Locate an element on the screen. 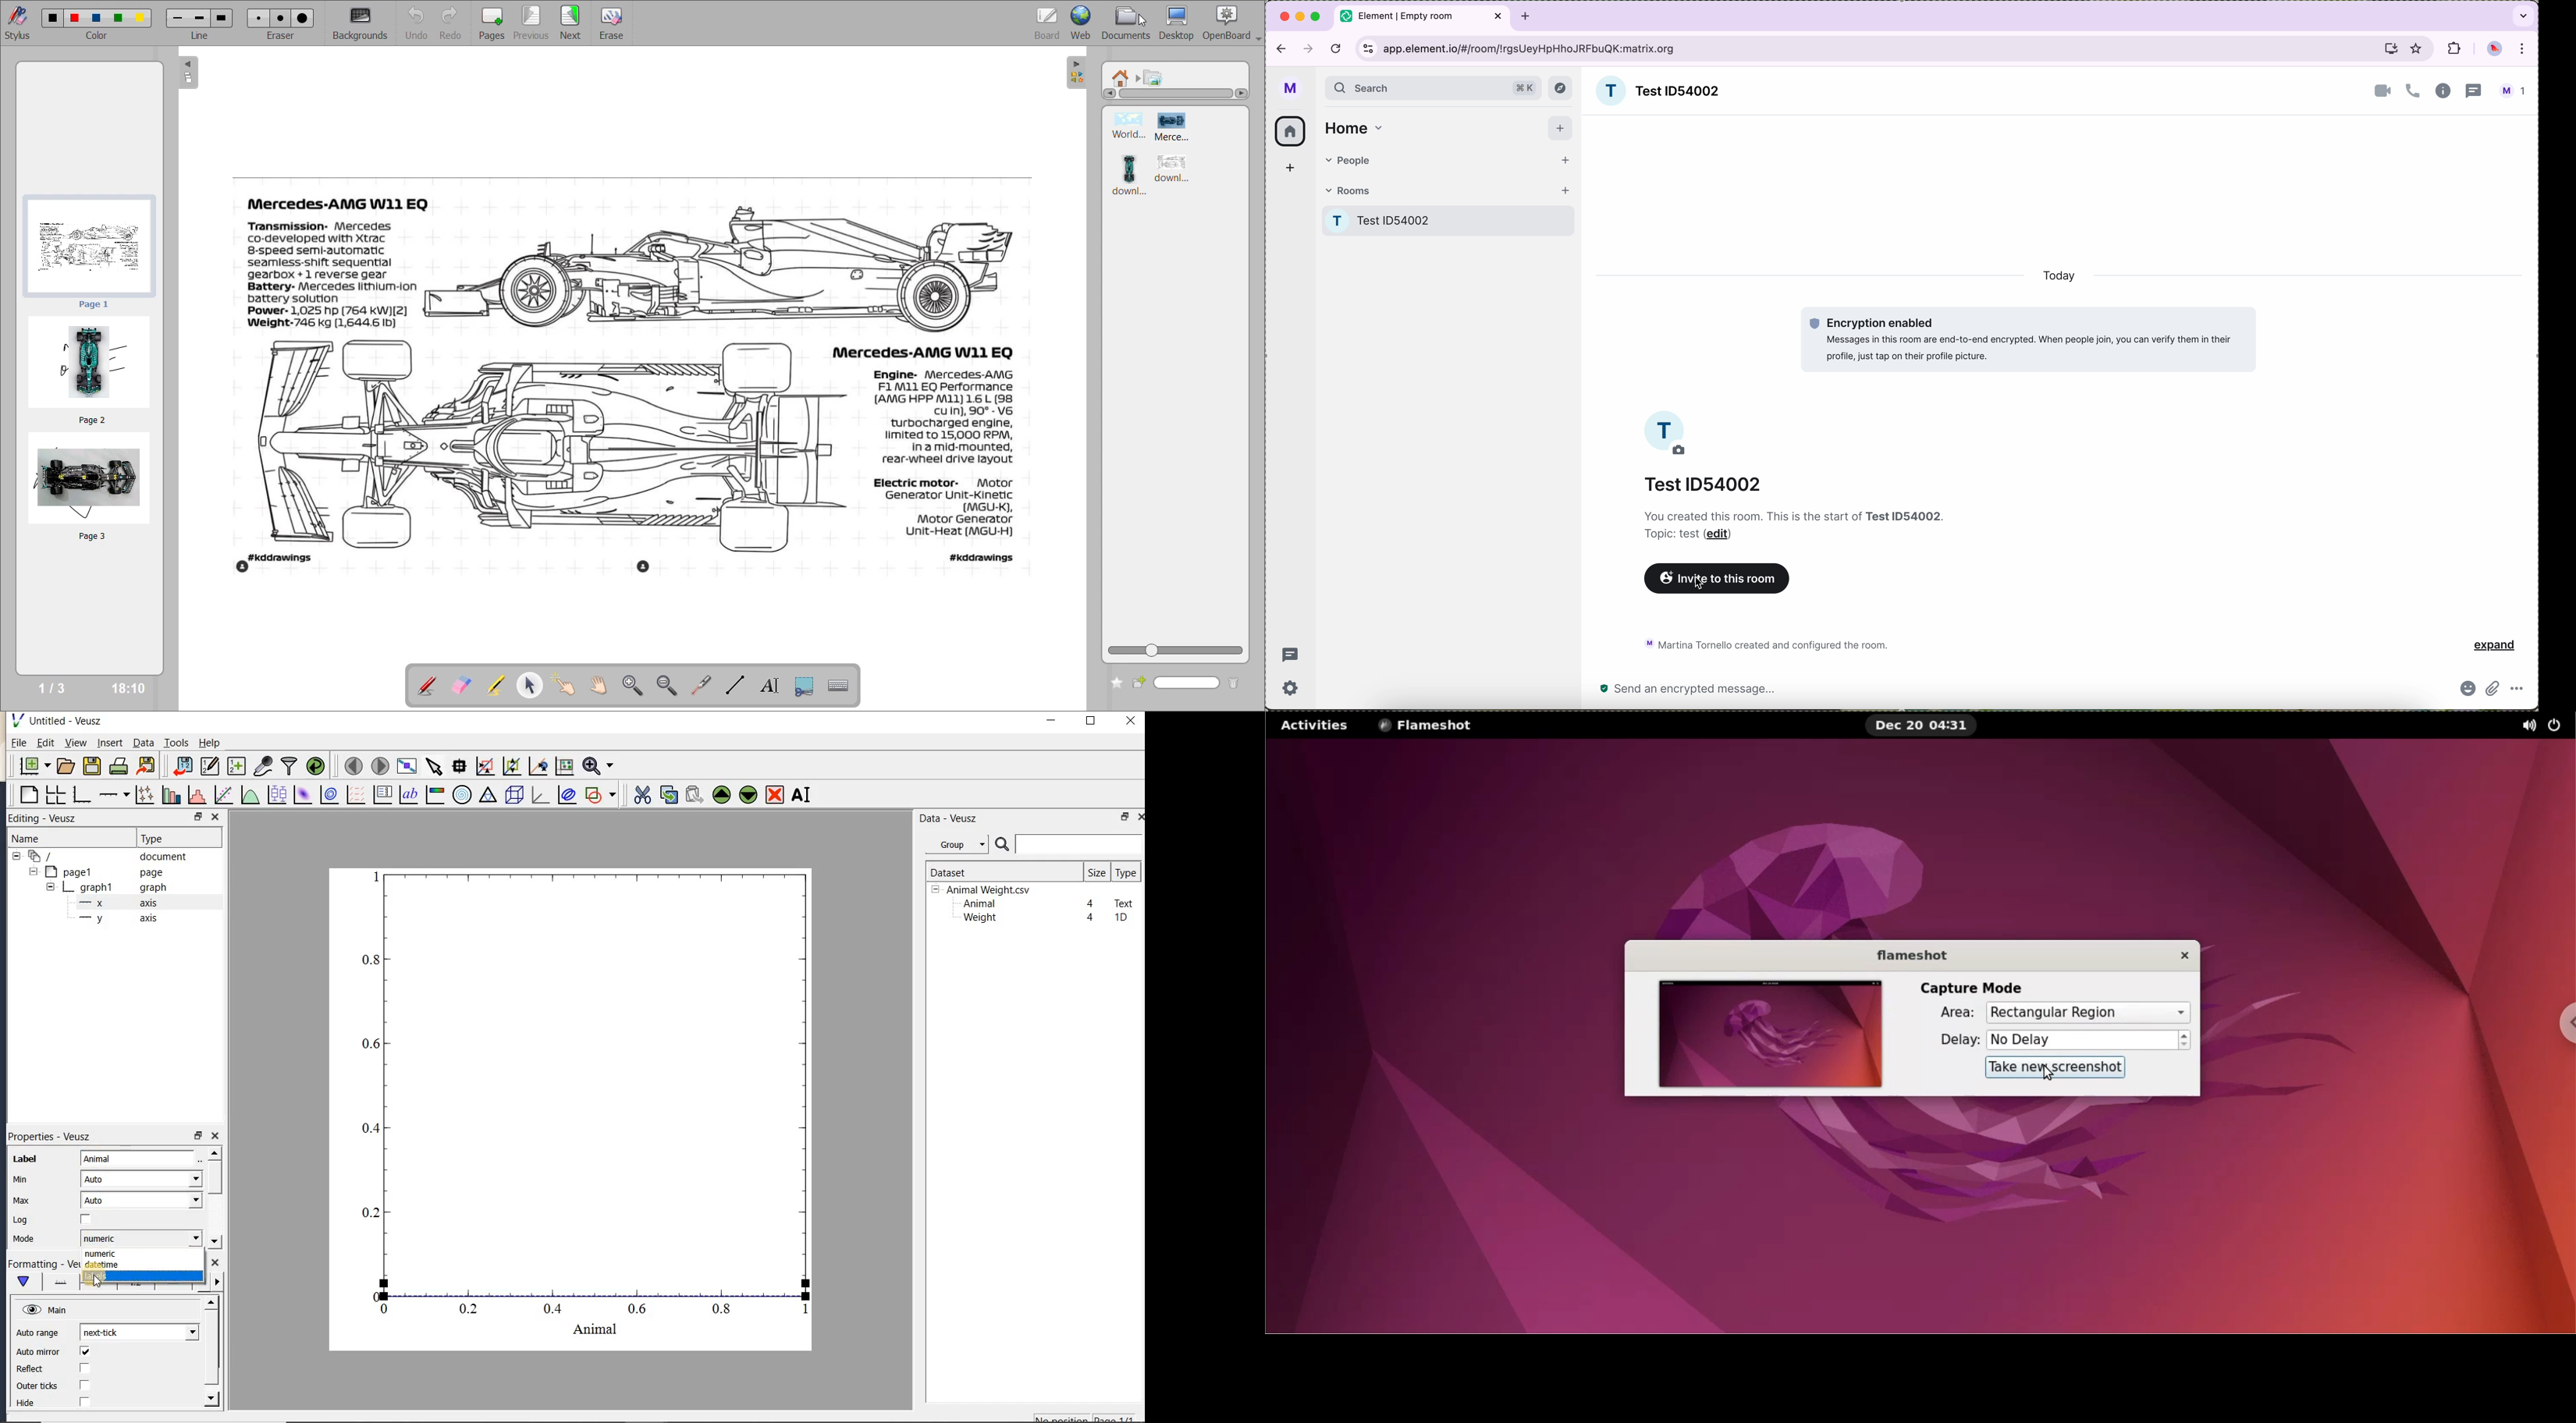 The width and height of the screenshot is (2576, 1428). favorites is located at coordinates (2416, 49).